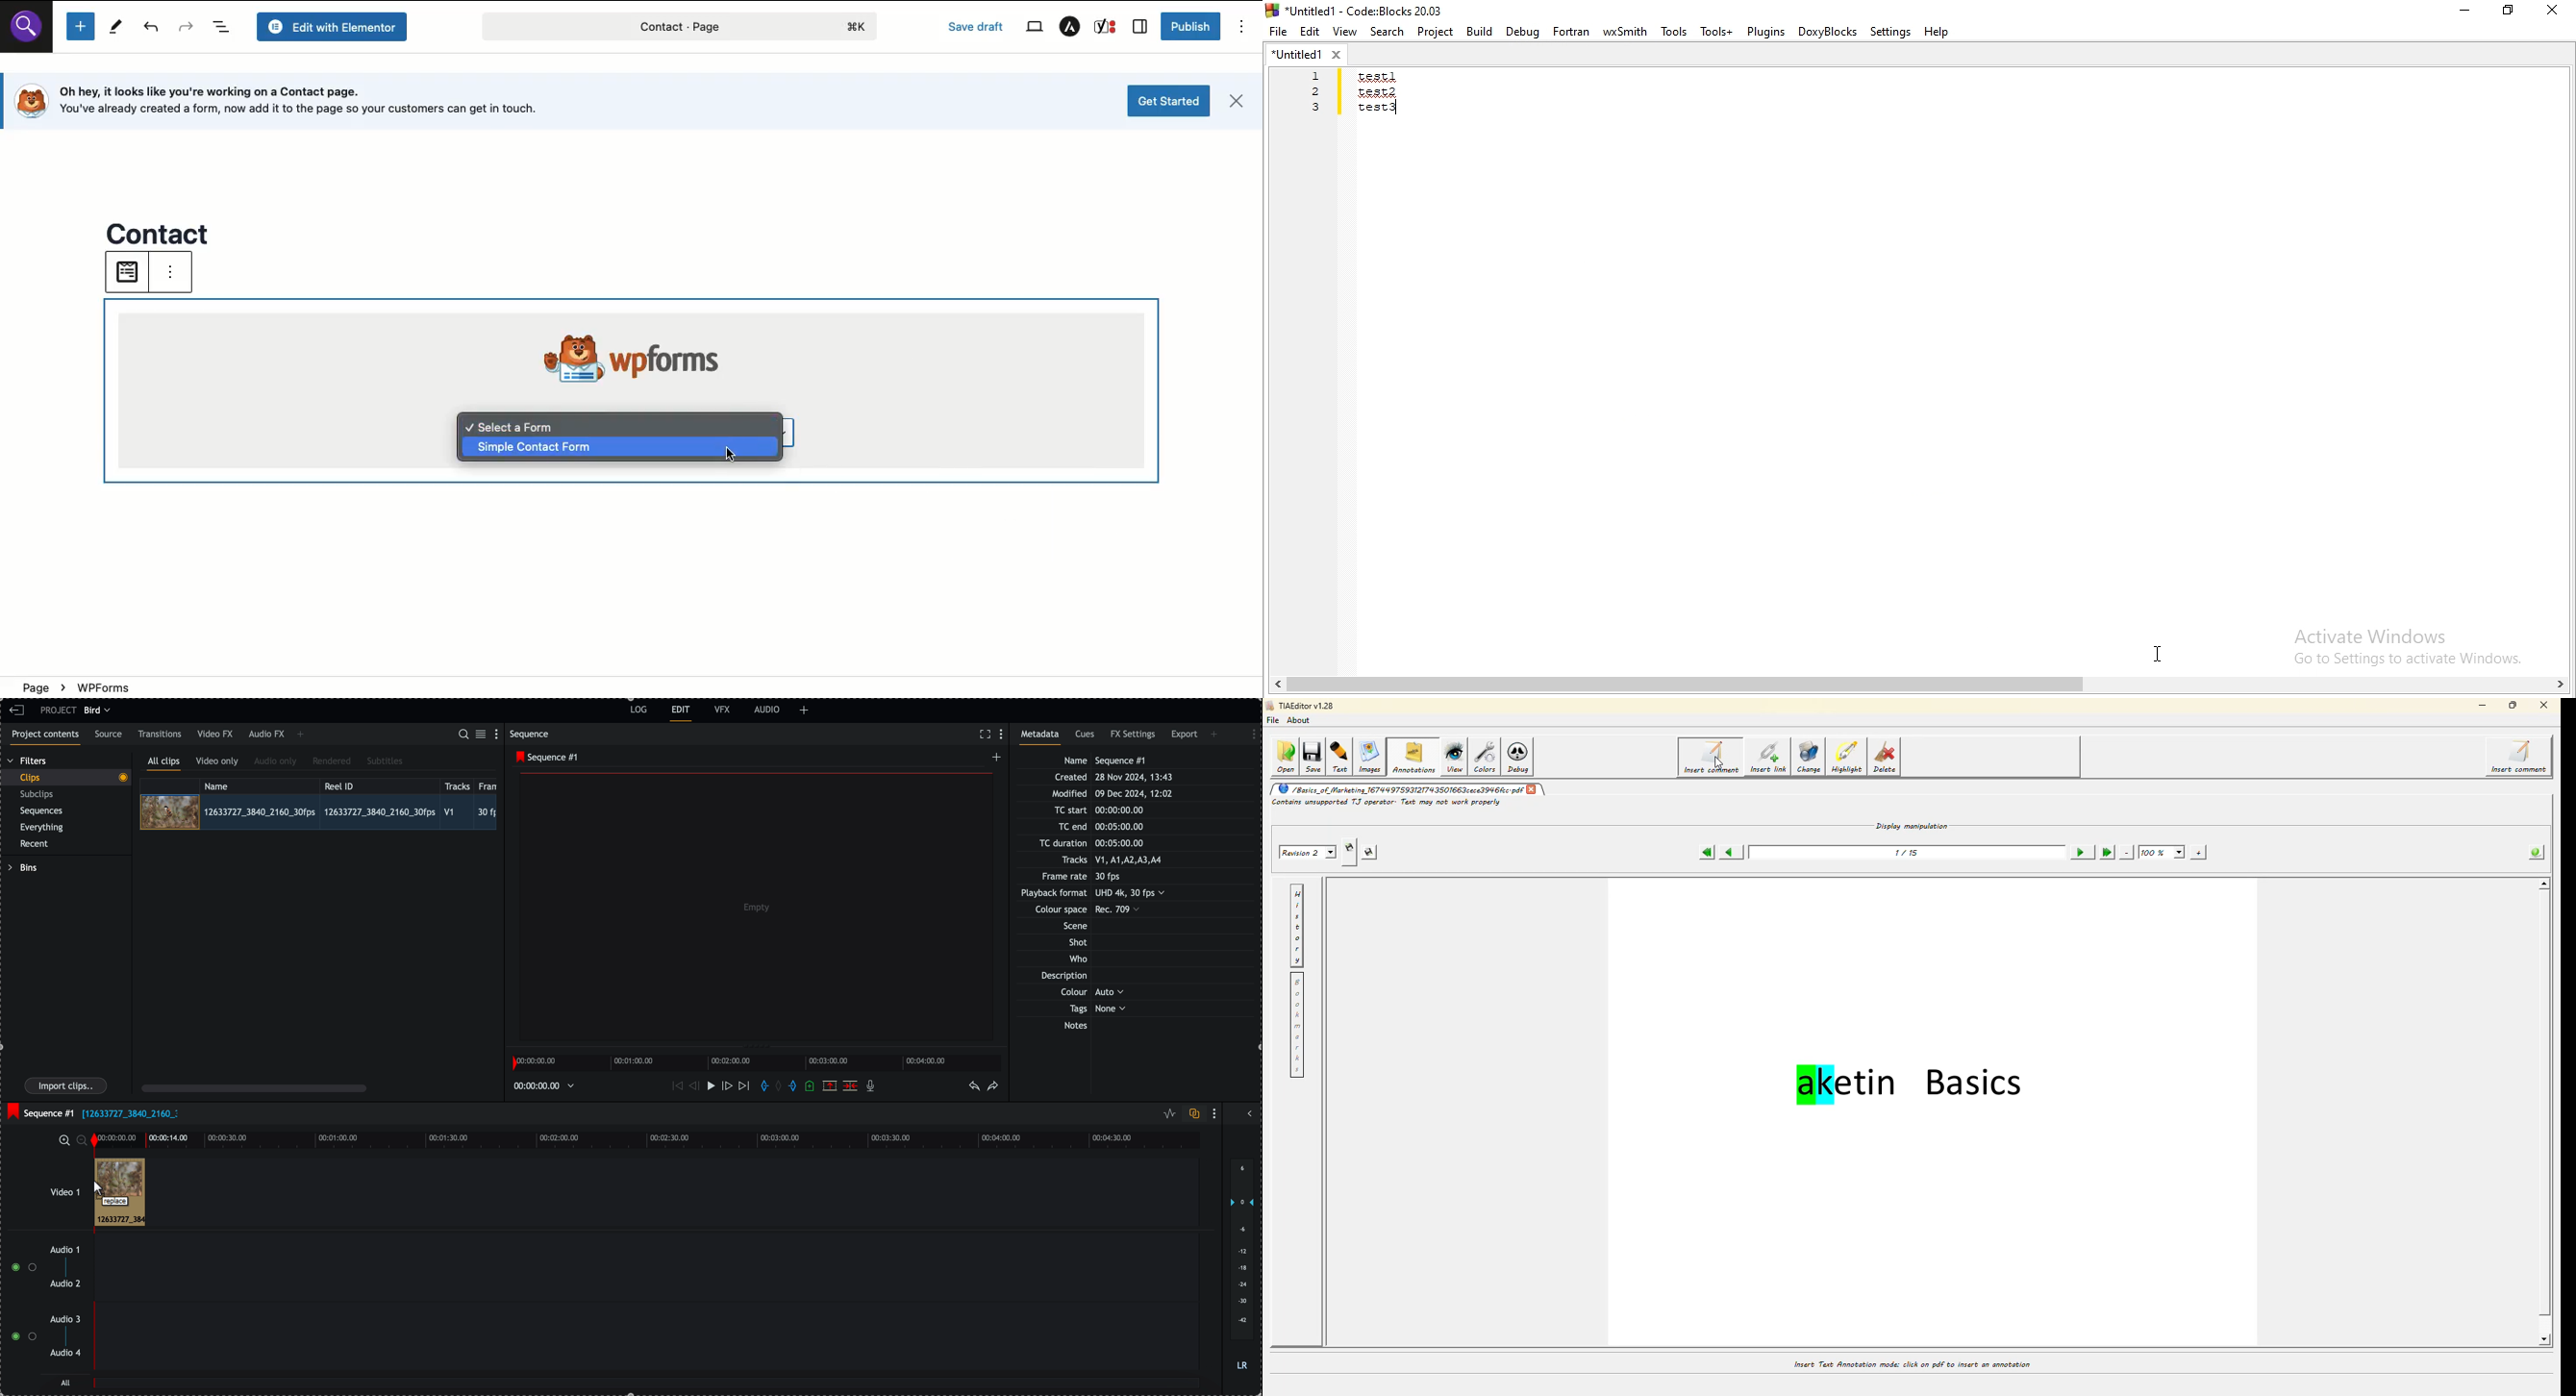 The width and height of the screenshot is (2576, 1400). Describe the element at coordinates (1103, 894) in the screenshot. I see `metadata` at that location.